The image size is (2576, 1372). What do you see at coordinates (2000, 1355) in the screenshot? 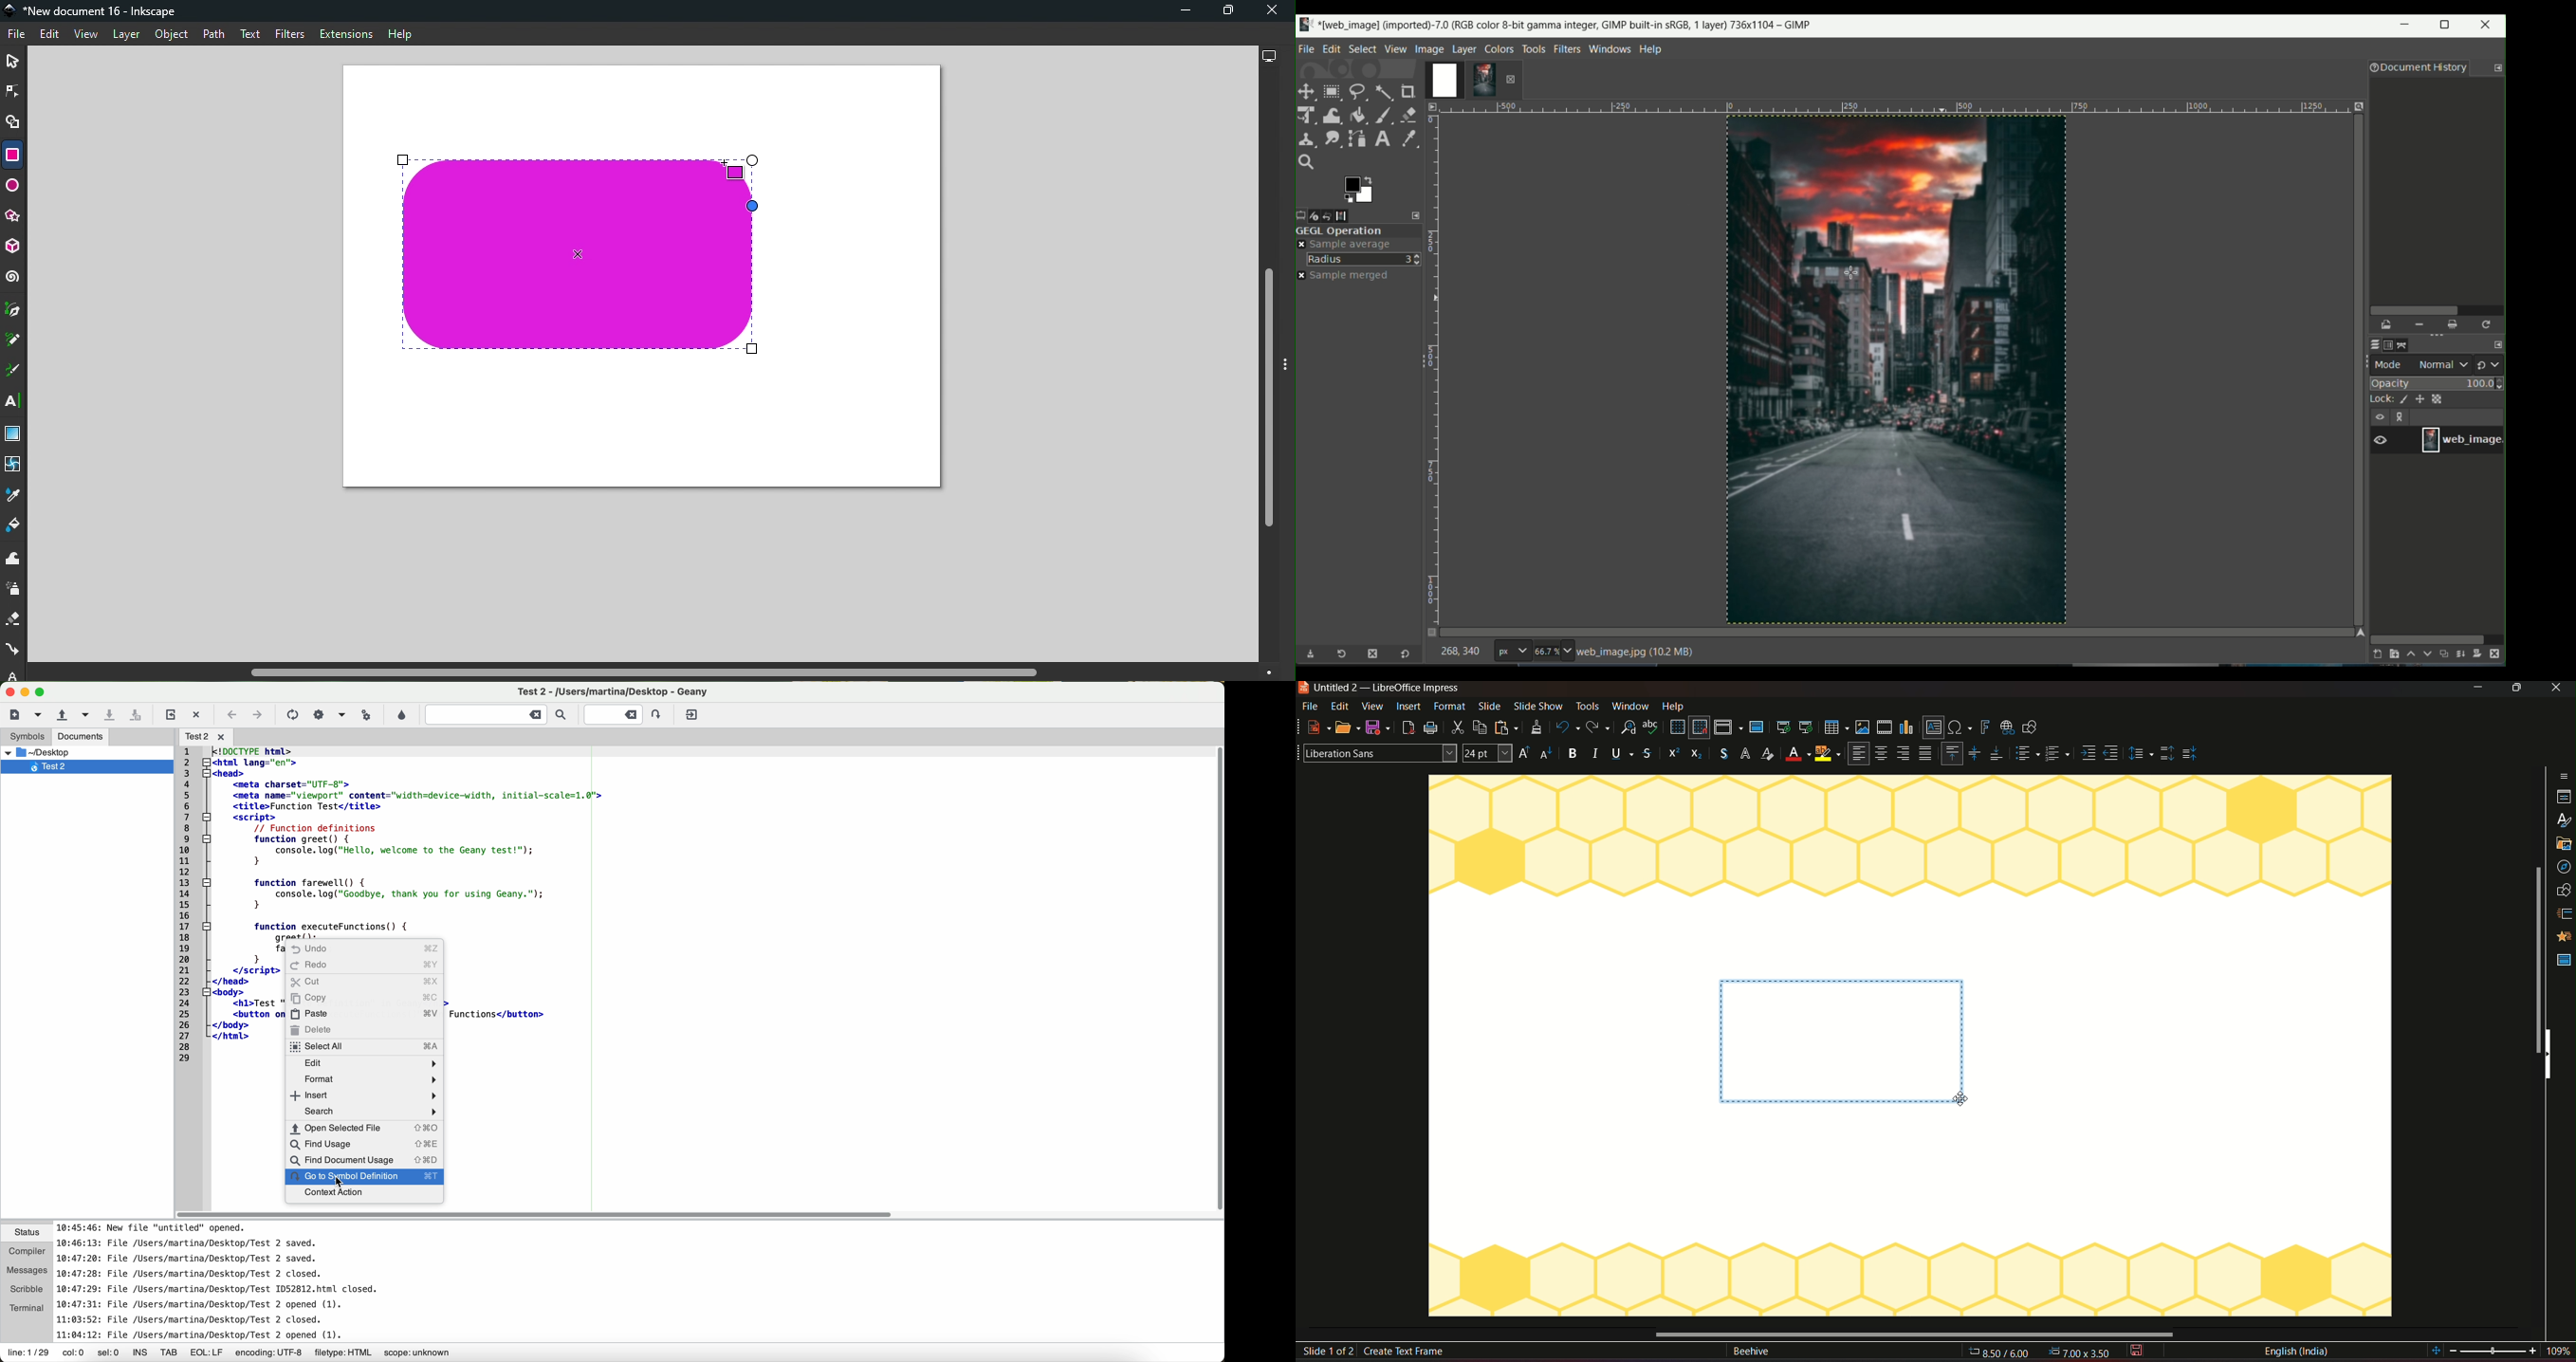
I see `cursor location: 8.70/6.06` at bounding box center [2000, 1355].